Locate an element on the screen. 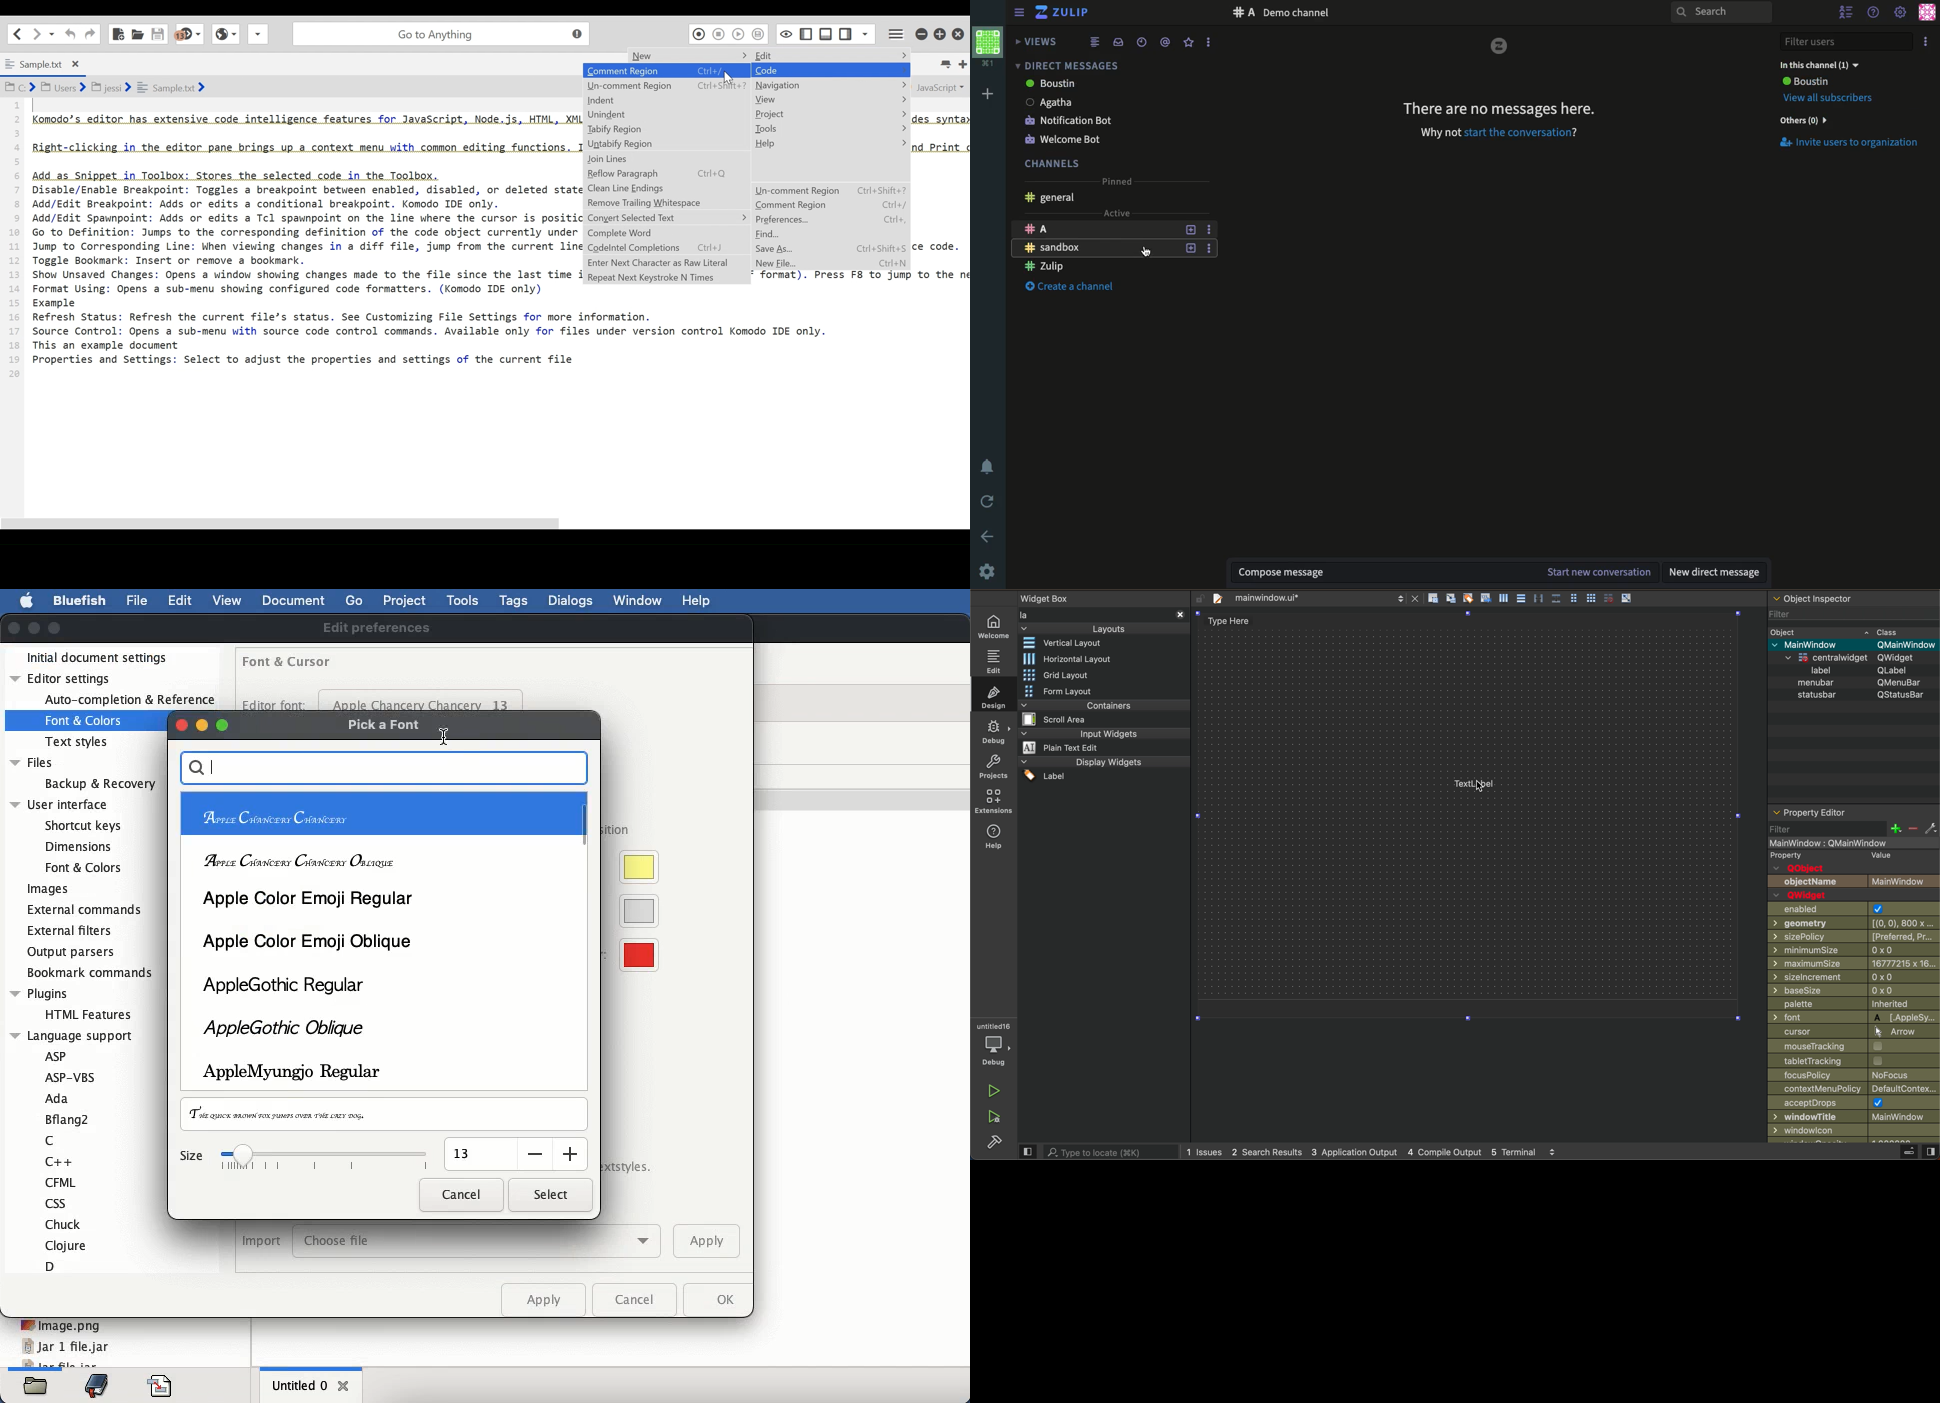 The image size is (1960, 1428). Refresh is located at coordinates (988, 501).